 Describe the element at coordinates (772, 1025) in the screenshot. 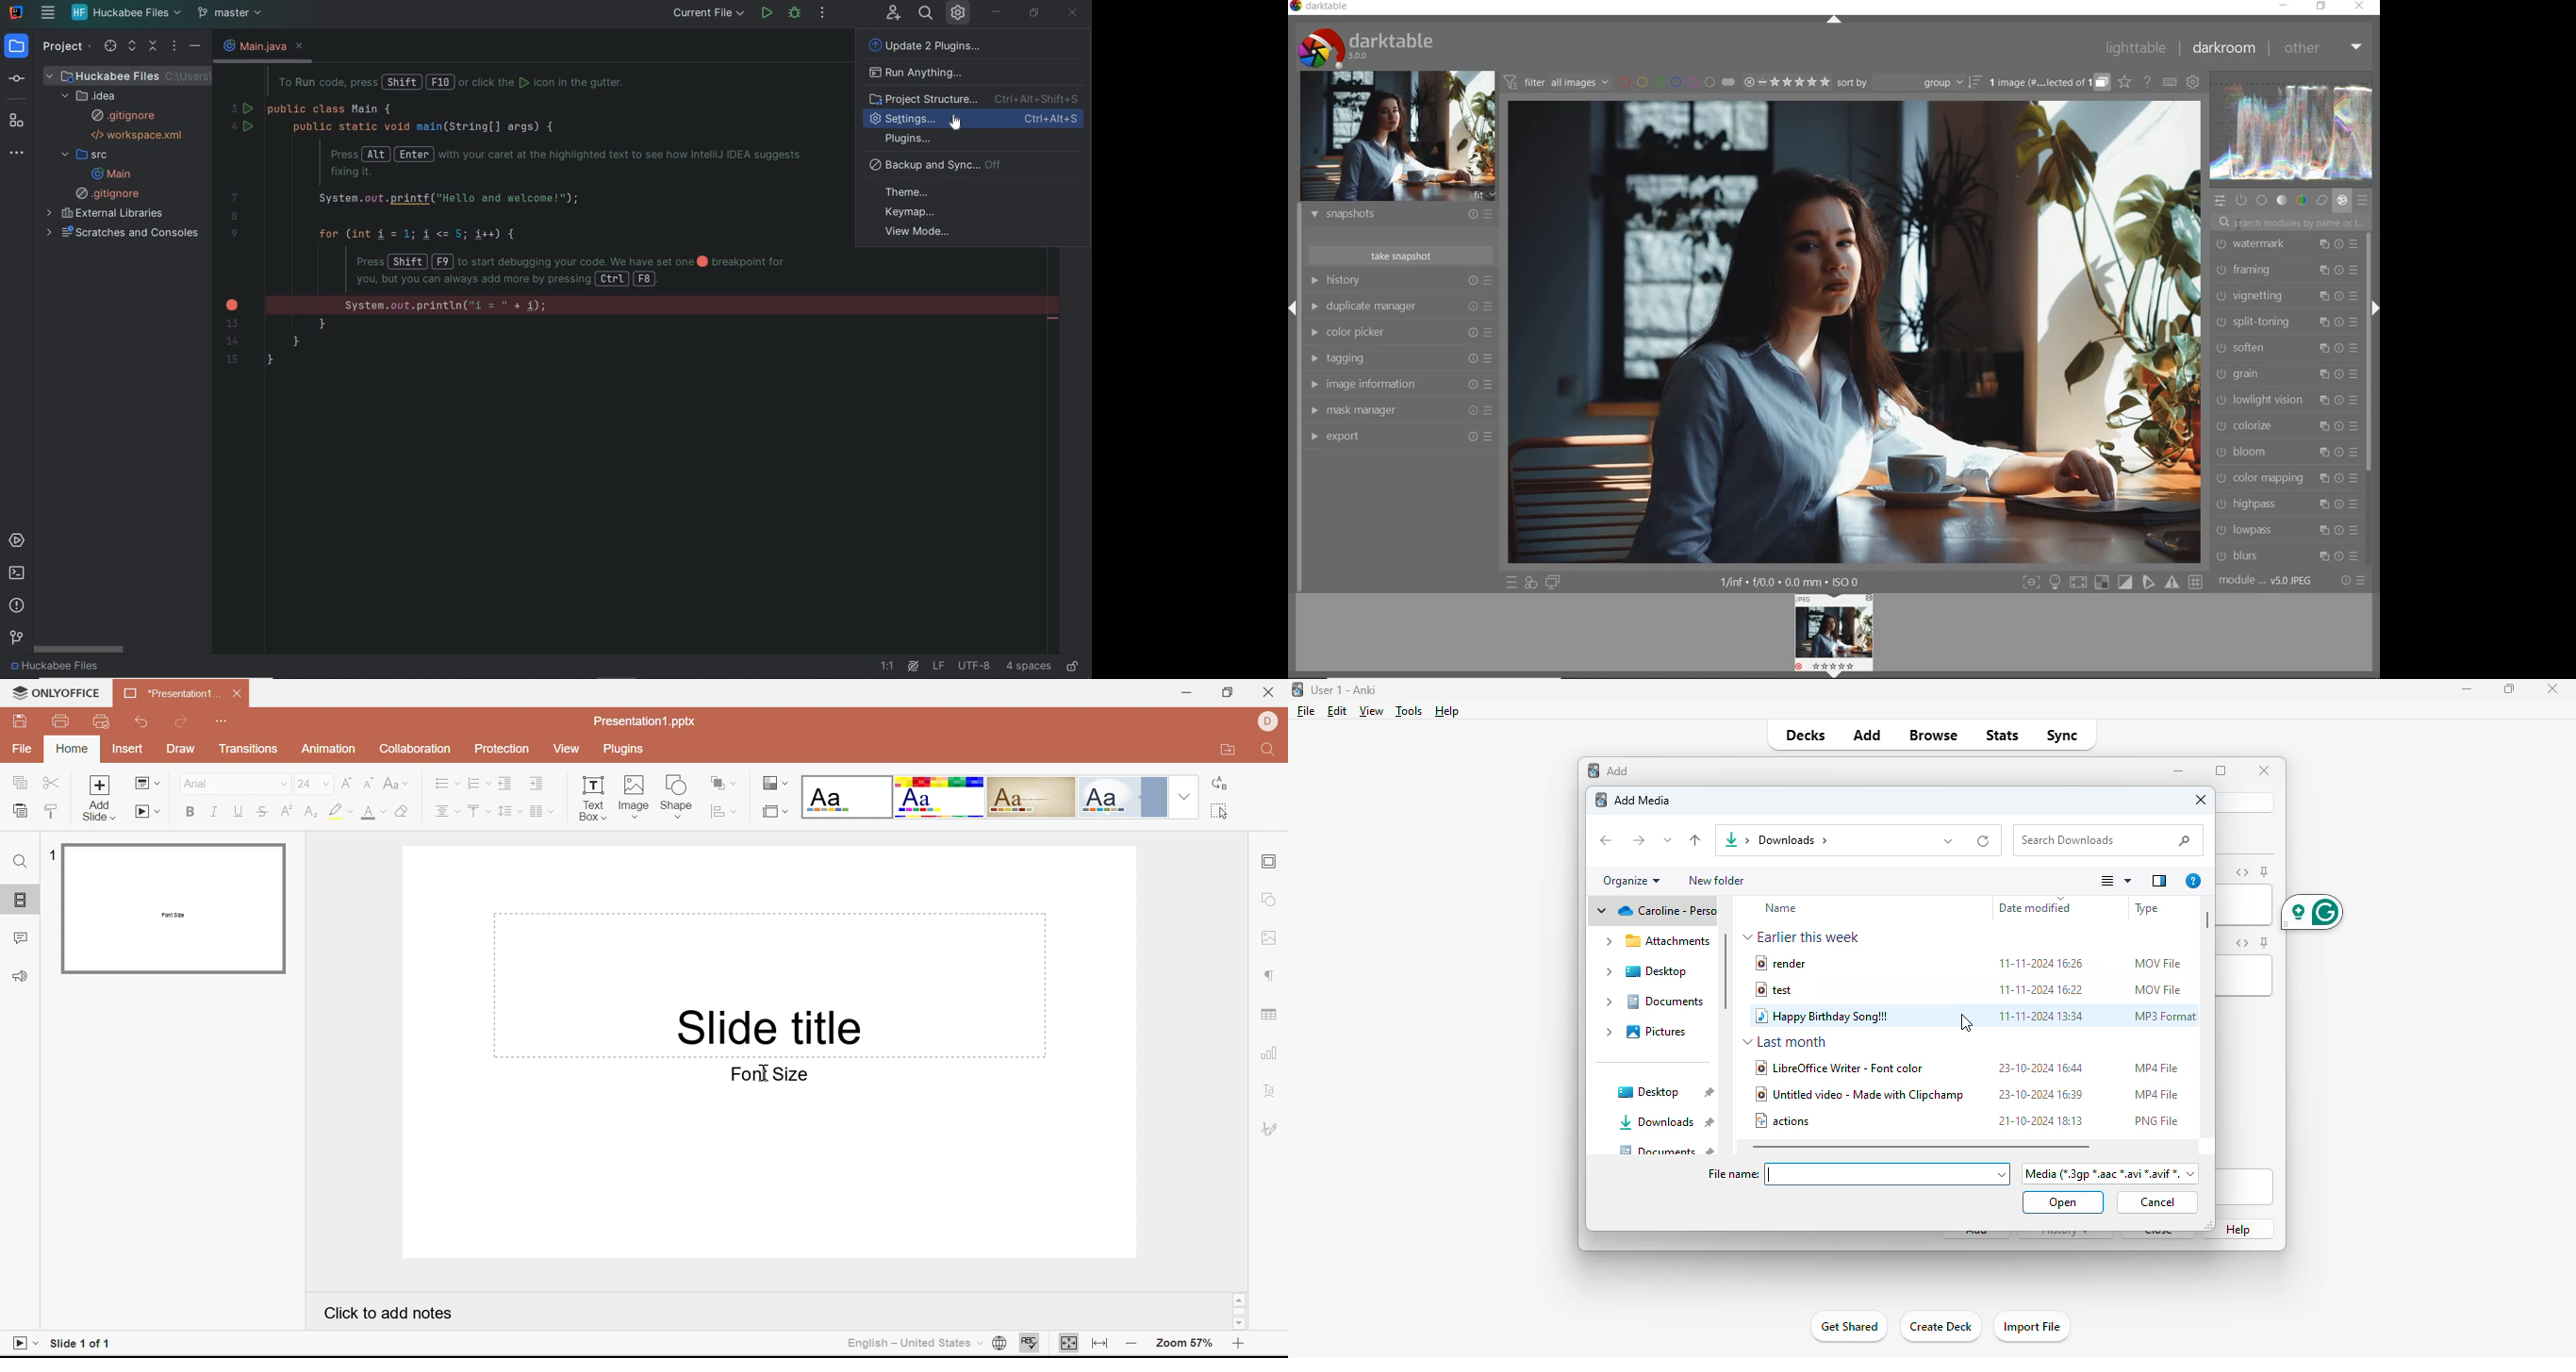

I see `Slide title` at that location.